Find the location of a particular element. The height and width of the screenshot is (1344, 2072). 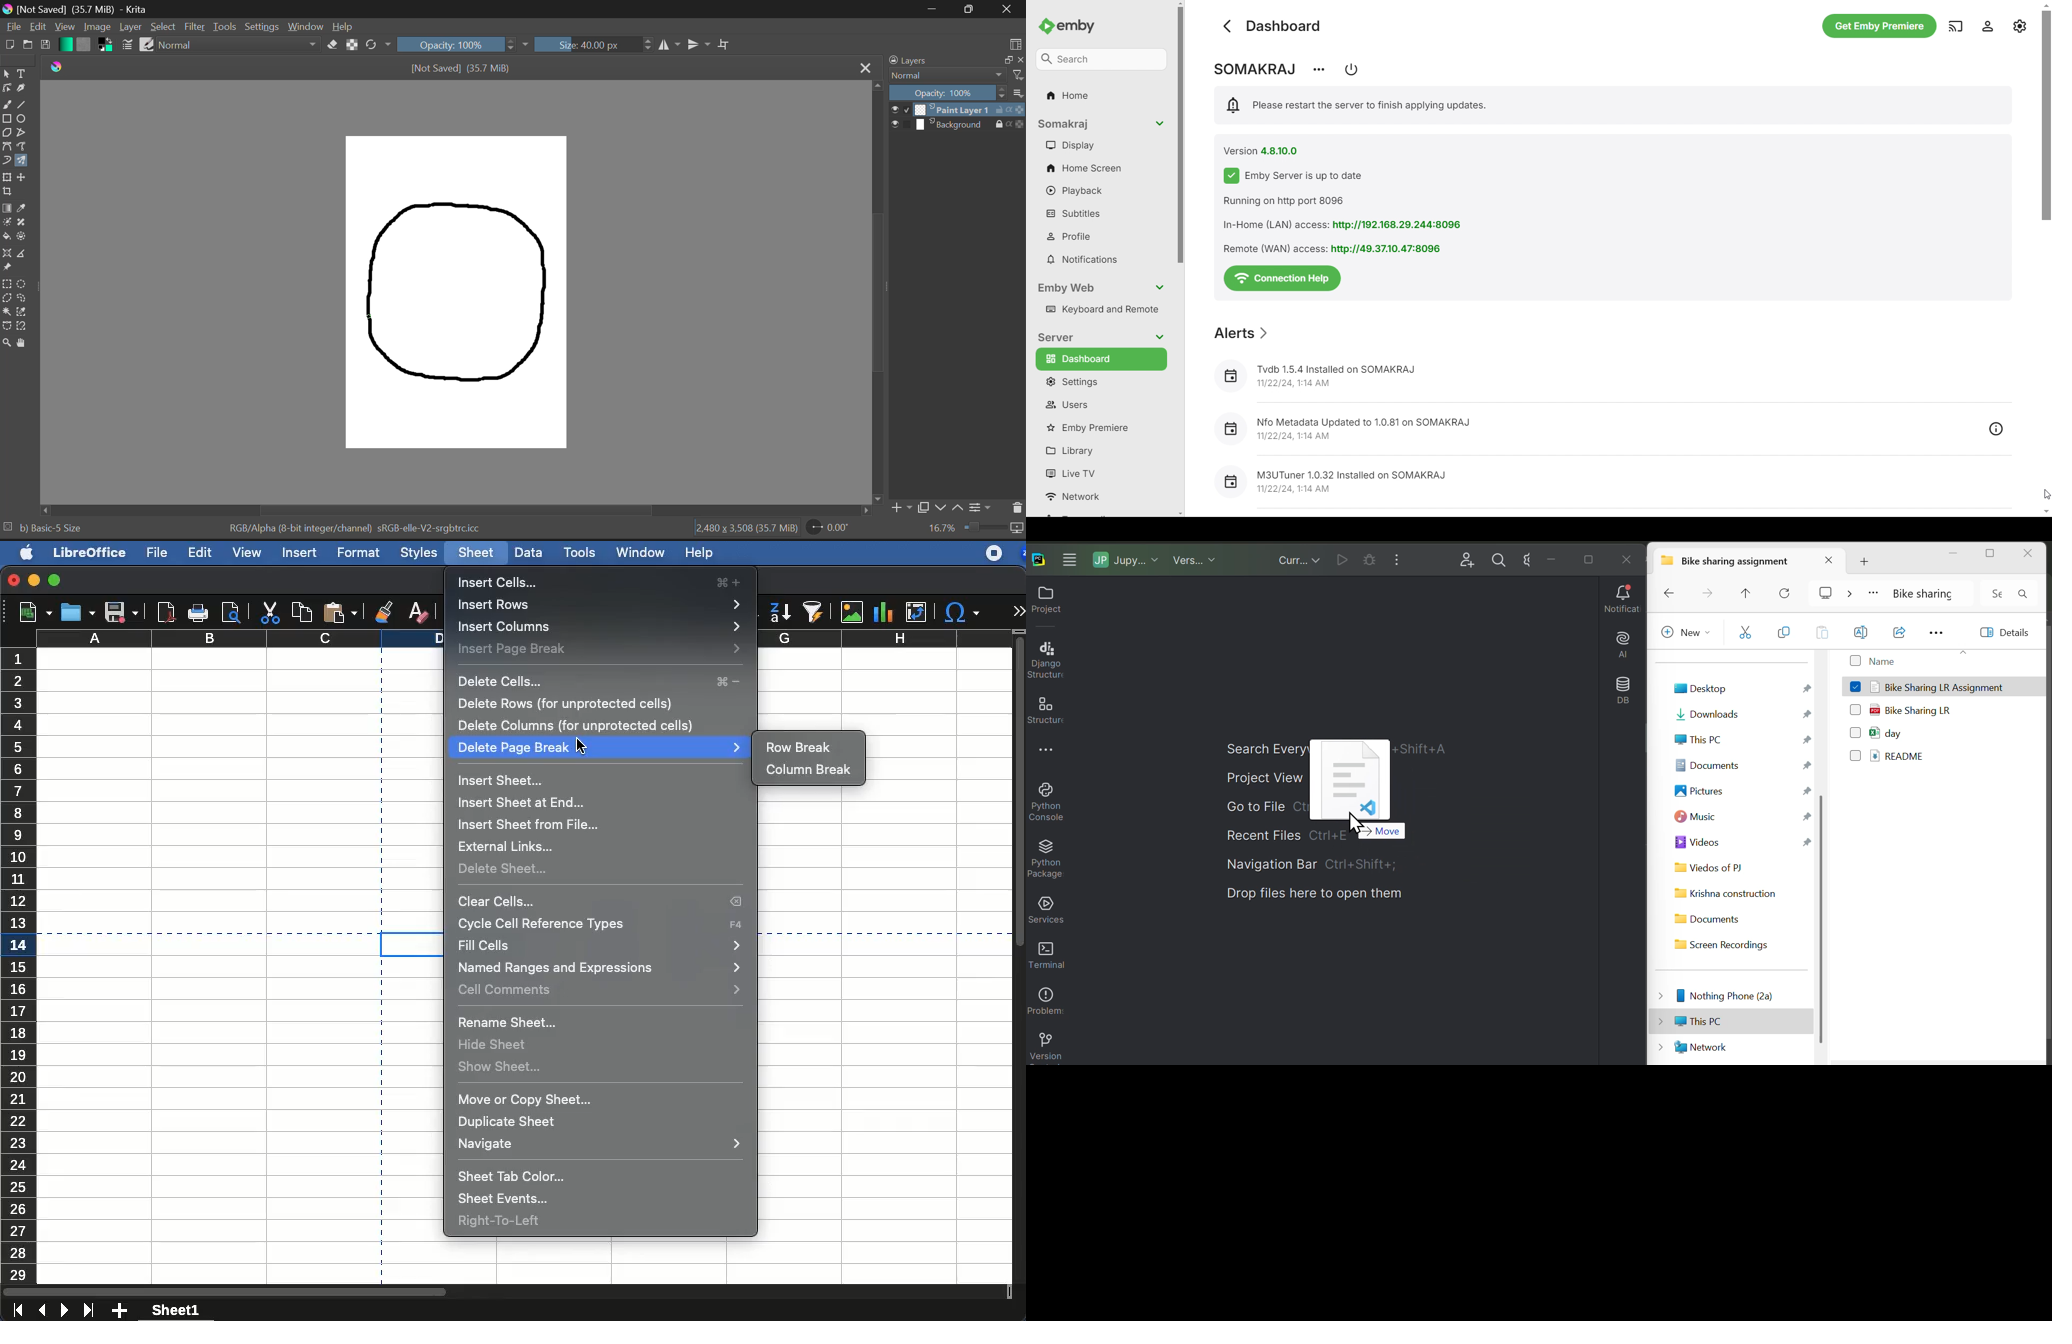

insert rows is located at coordinates (600, 604).